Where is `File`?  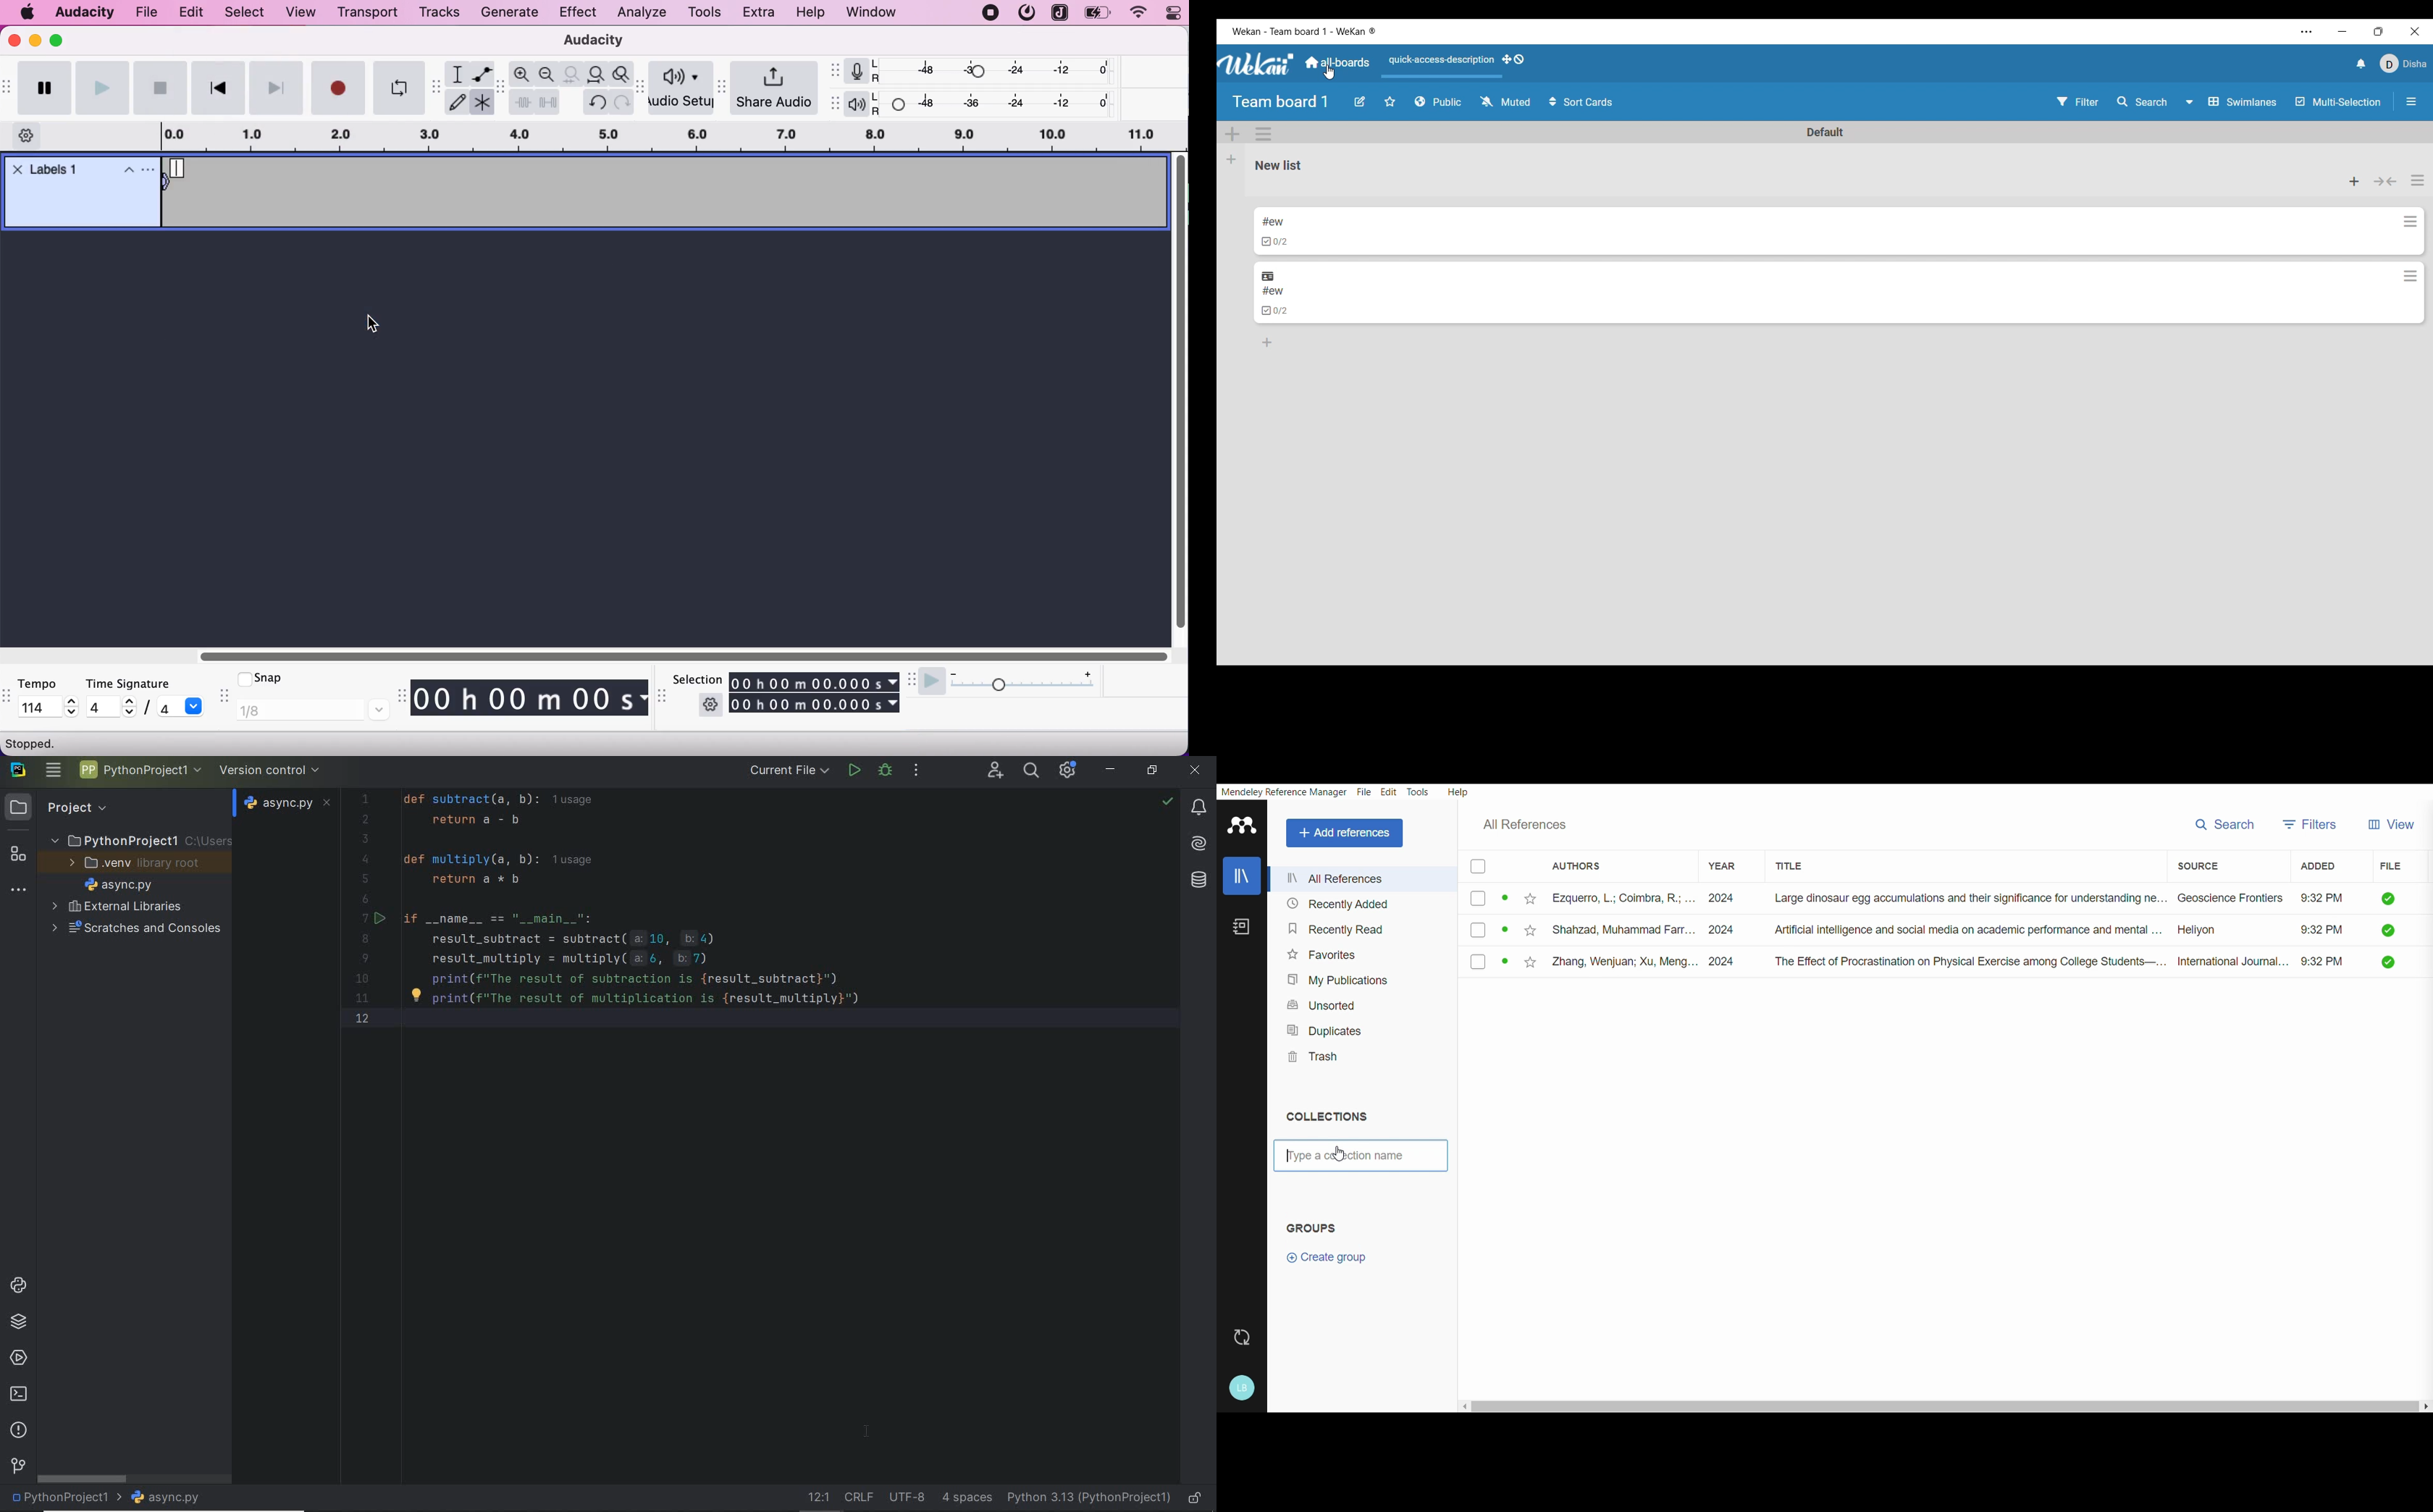
File is located at coordinates (1363, 791).